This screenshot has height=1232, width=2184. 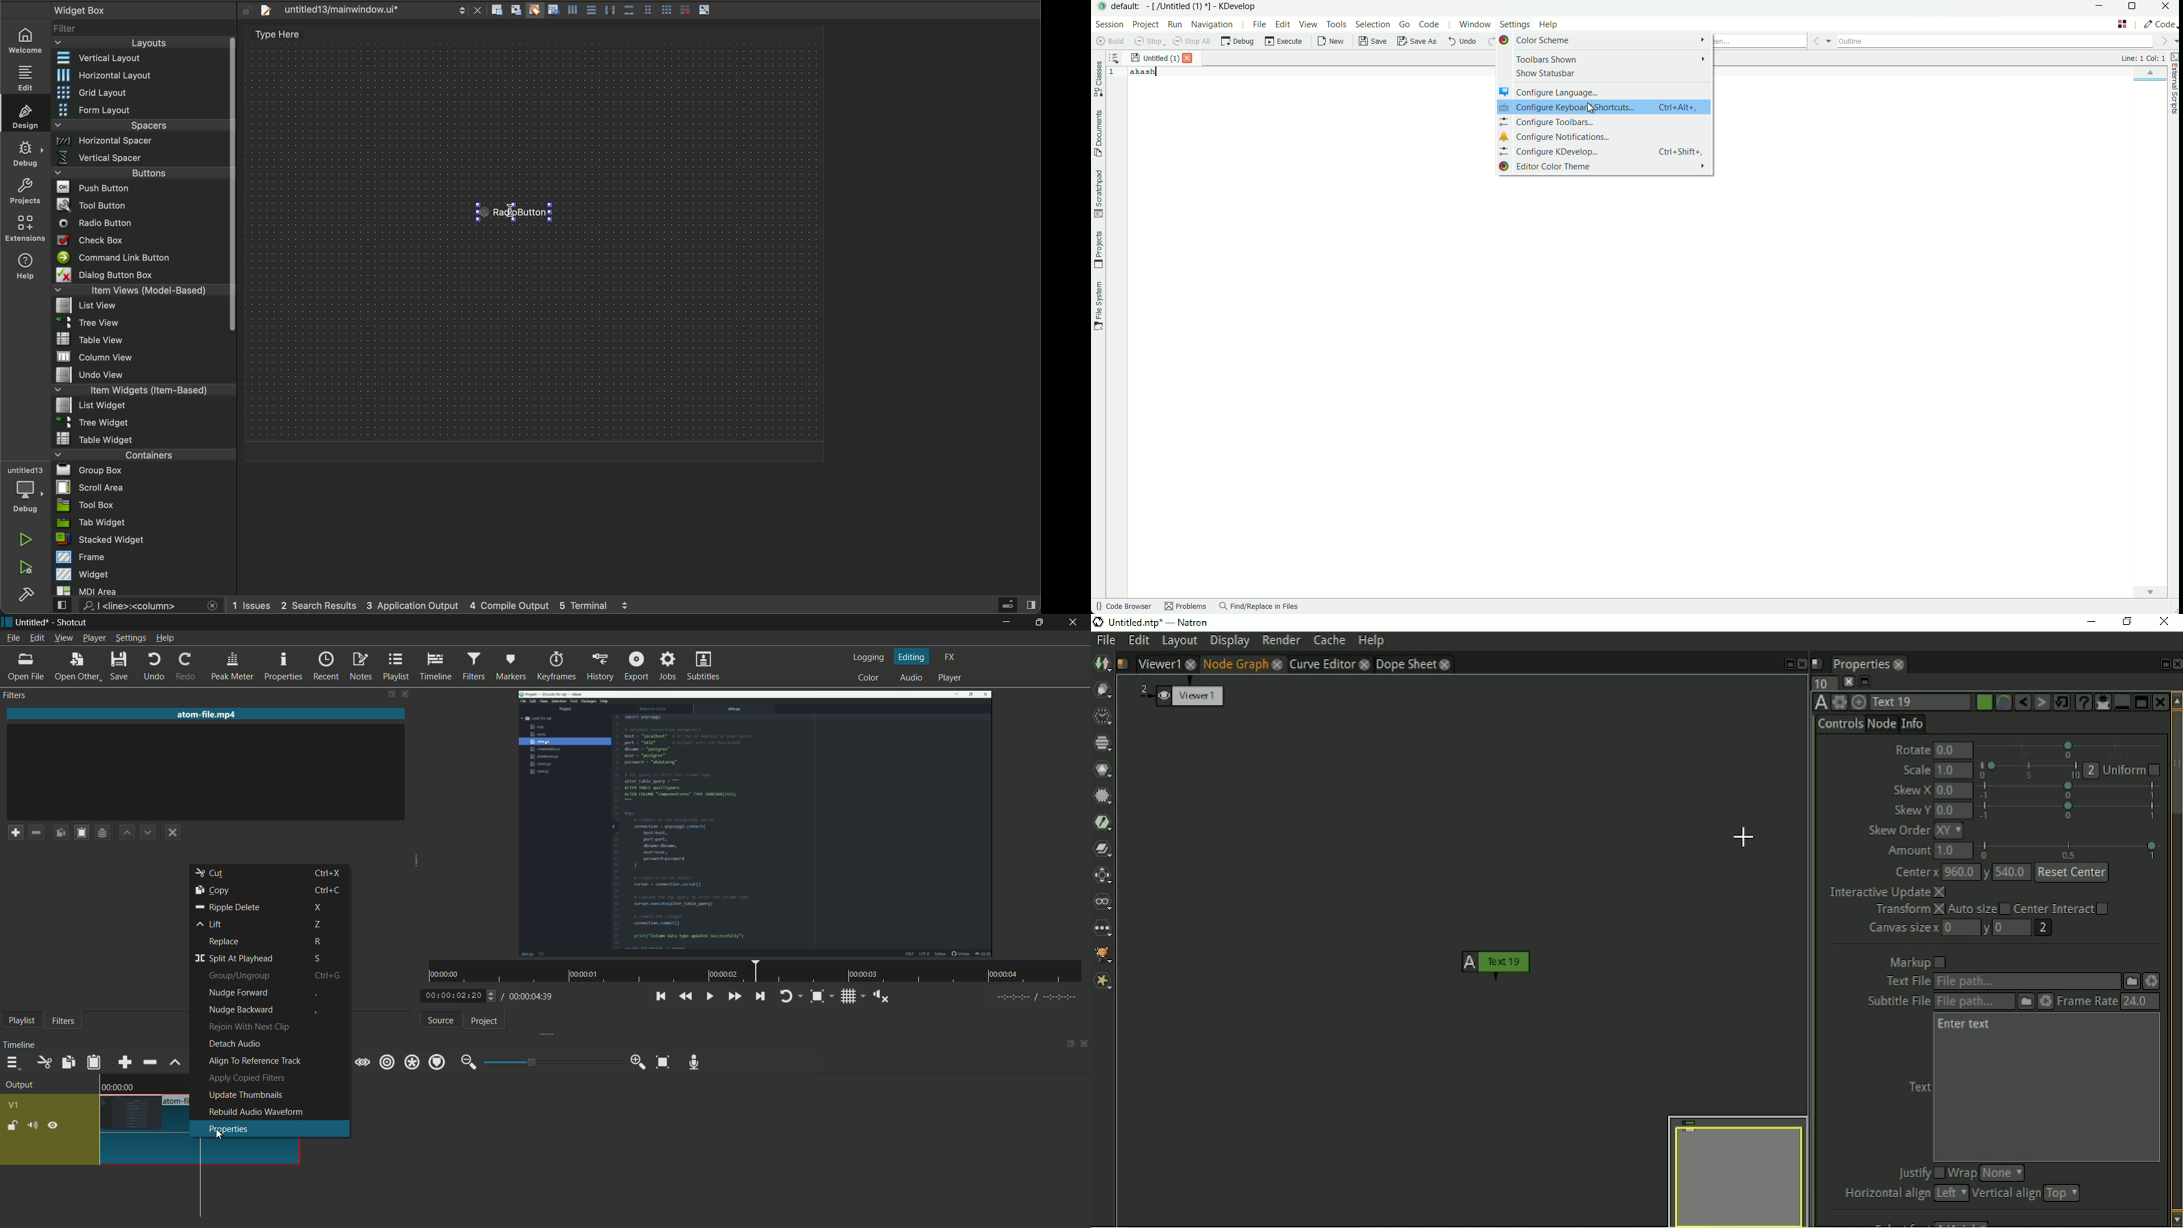 What do you see at coordinates (42, 1062) in the screenshot?
I see `cut` at bounding box center [42, 1062].